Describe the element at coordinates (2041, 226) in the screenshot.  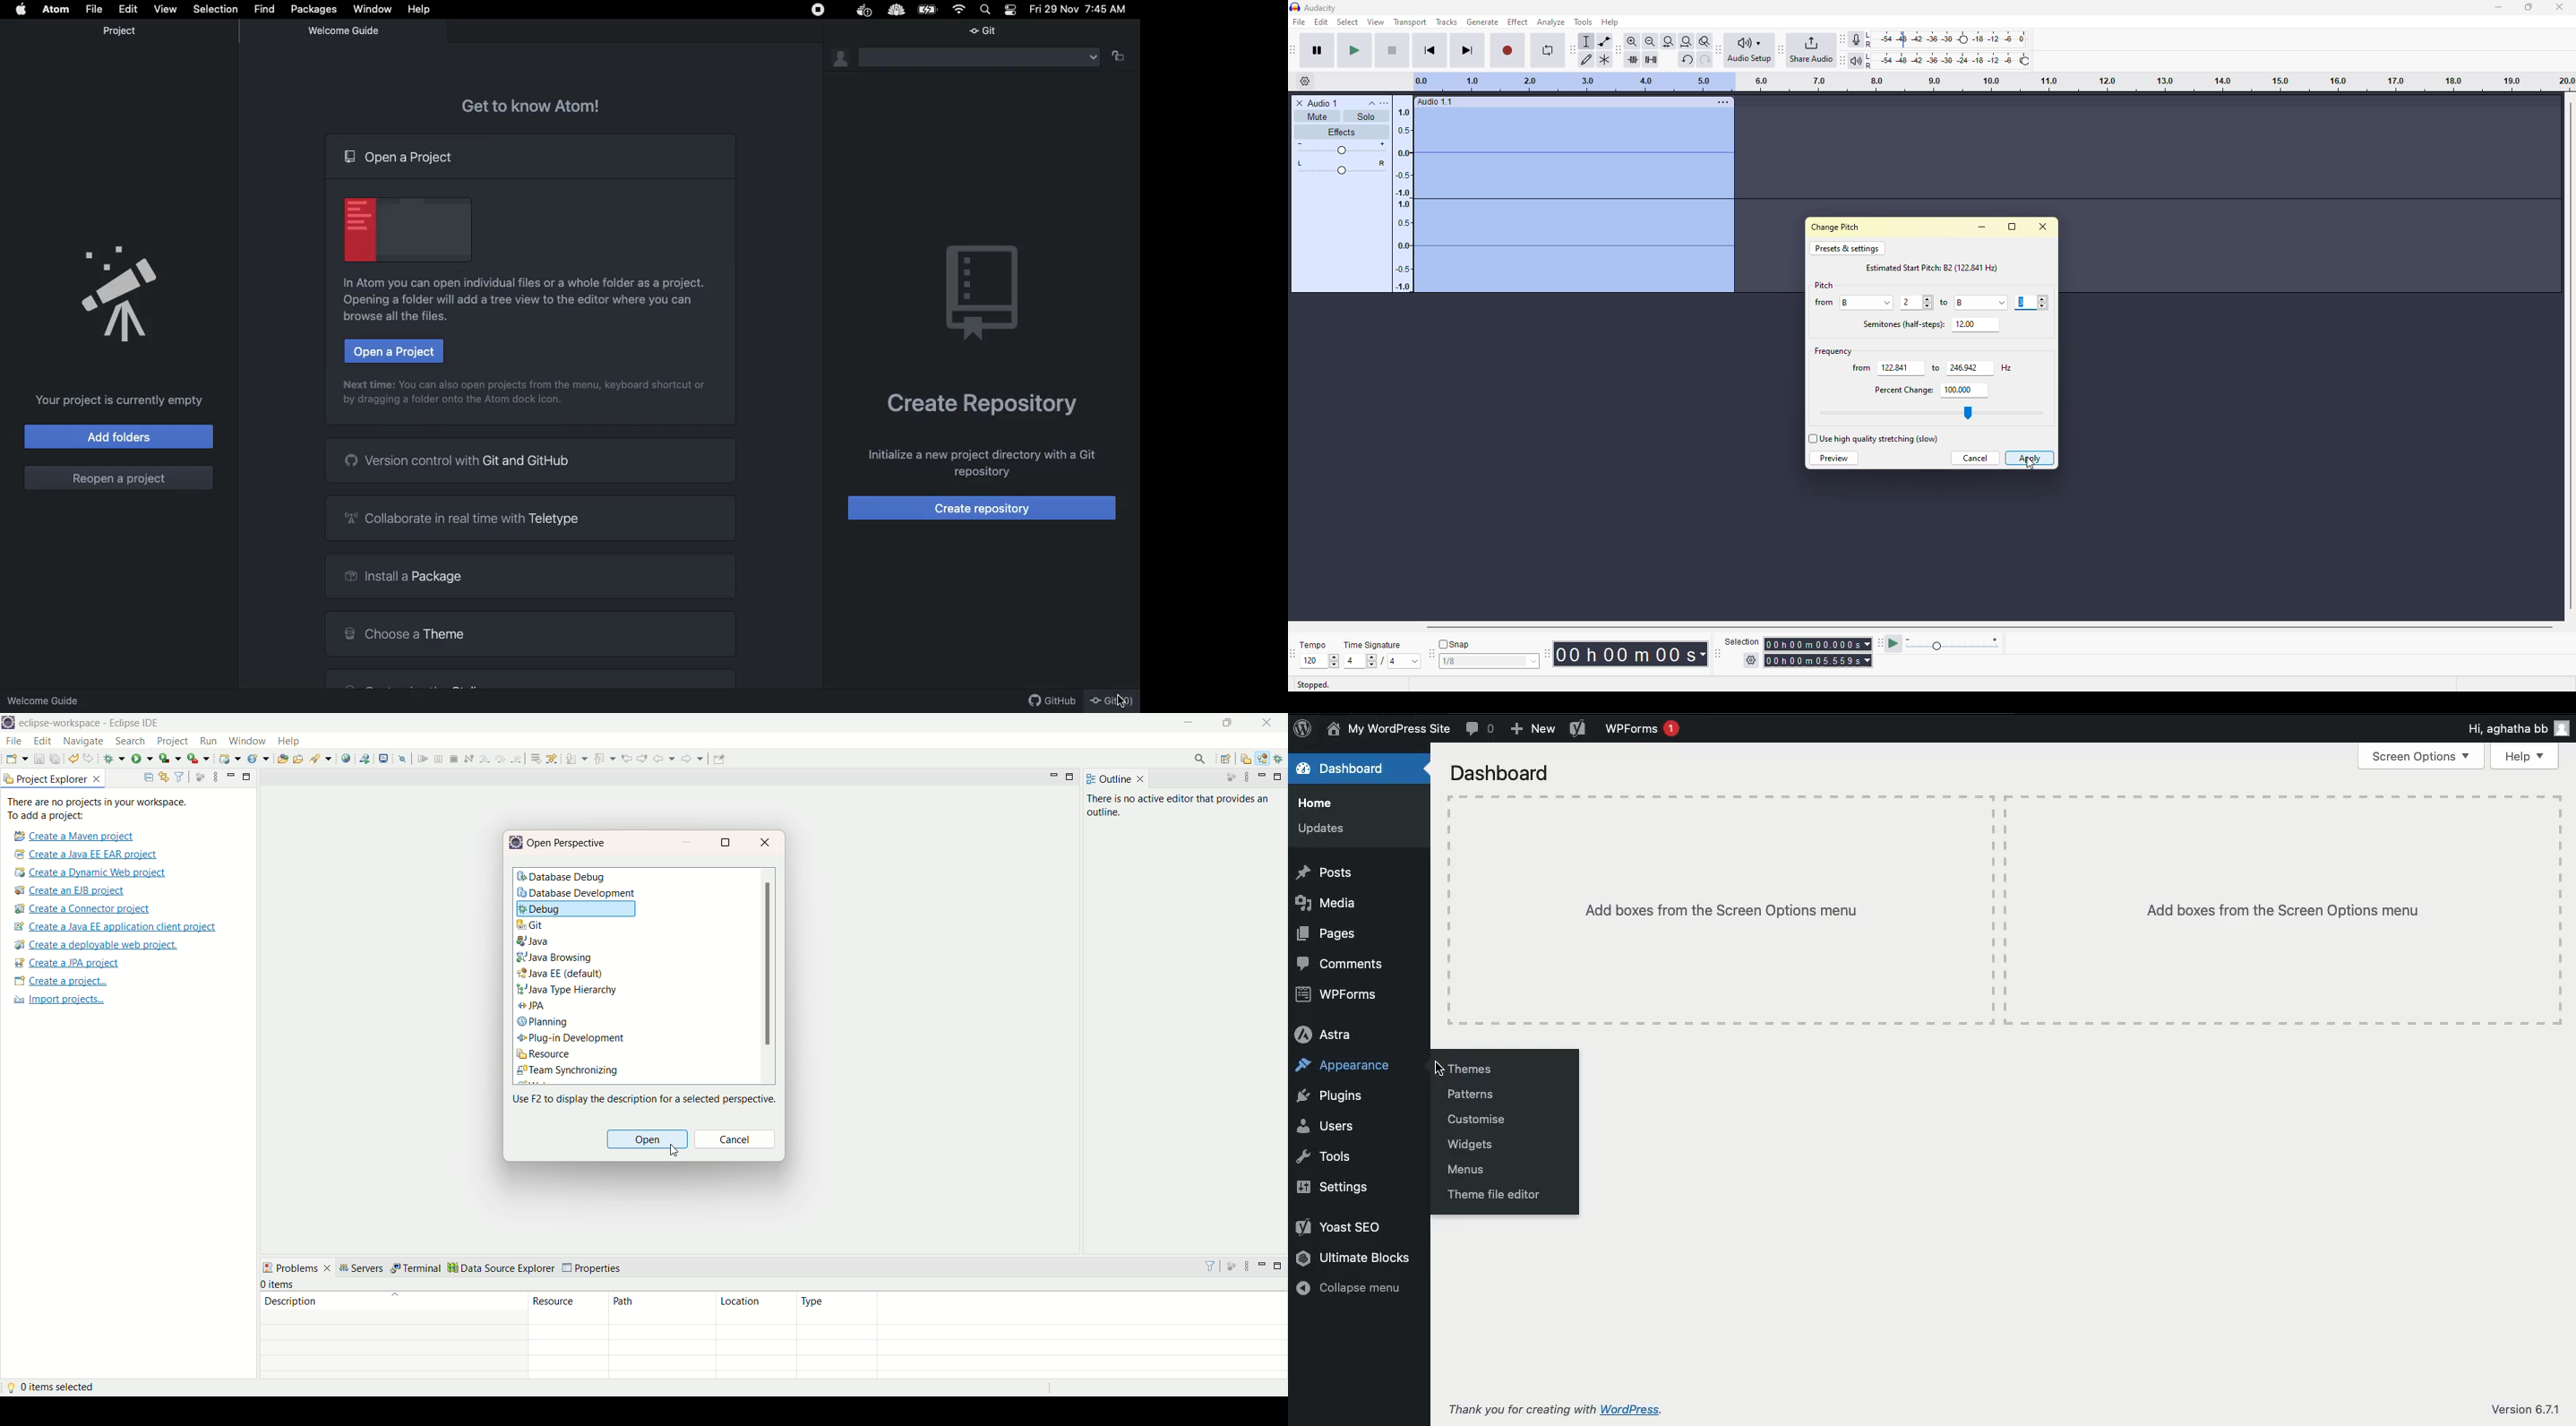
I see `close` at that location.